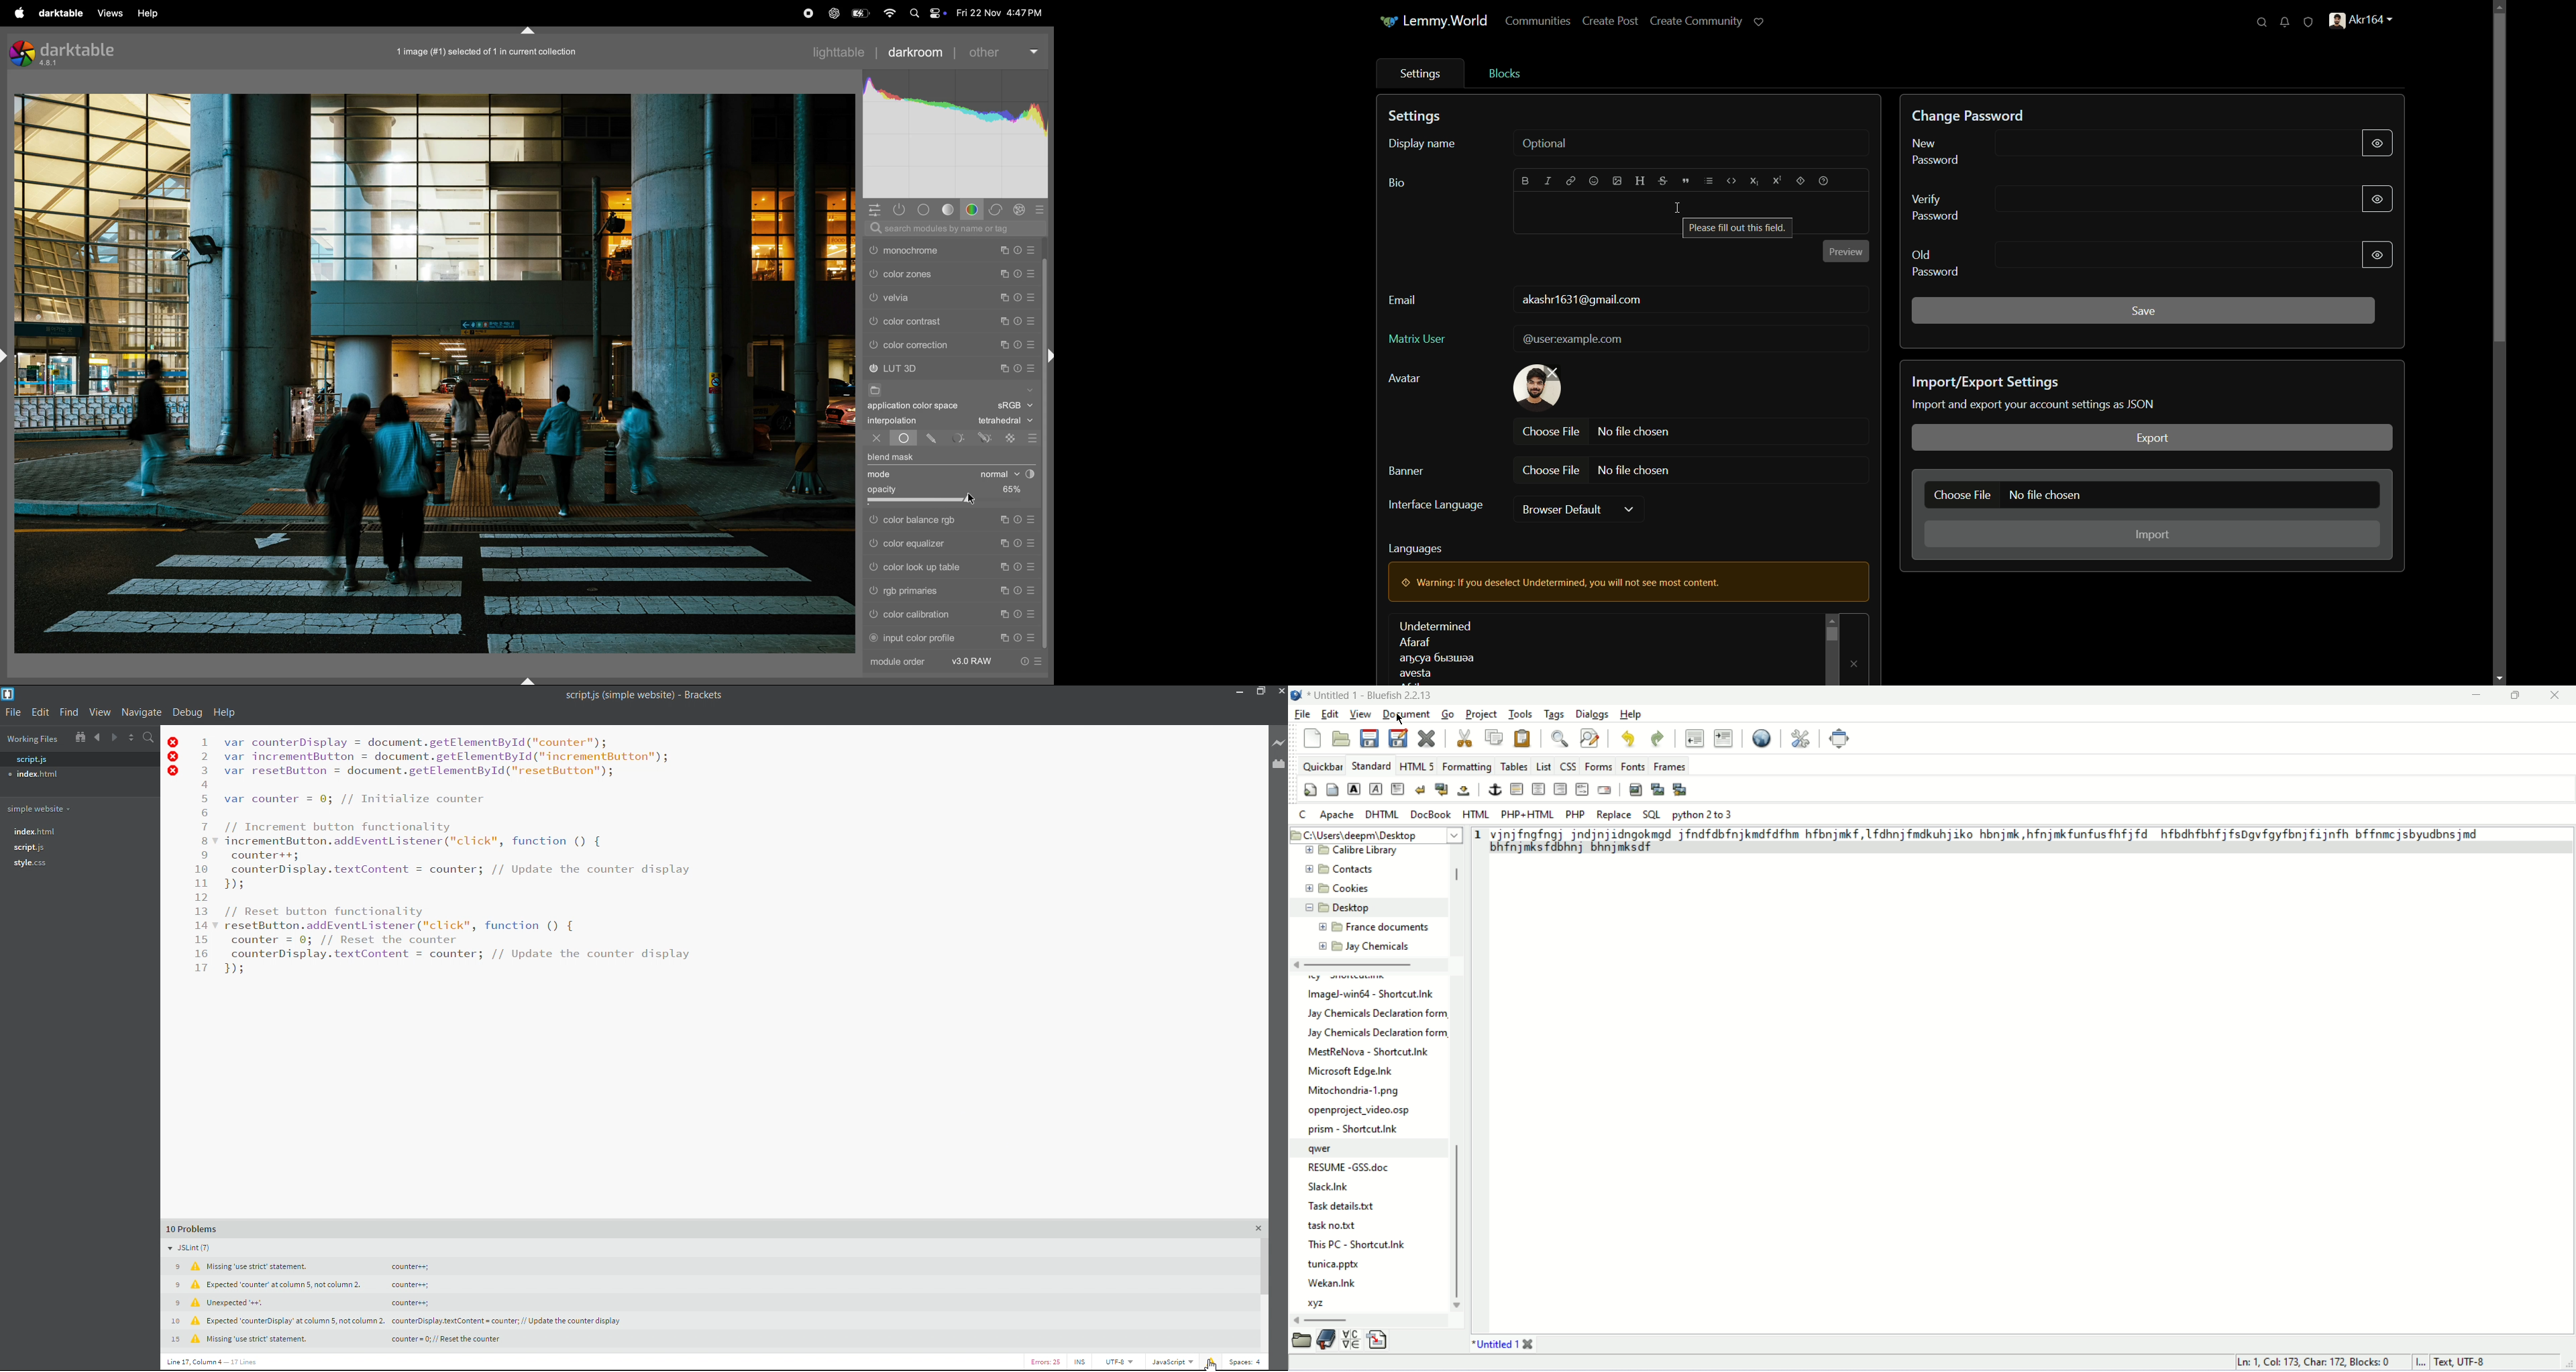  Describe the element at coordinates (1524, 737) in the screenshot. I see `paste` at that location.